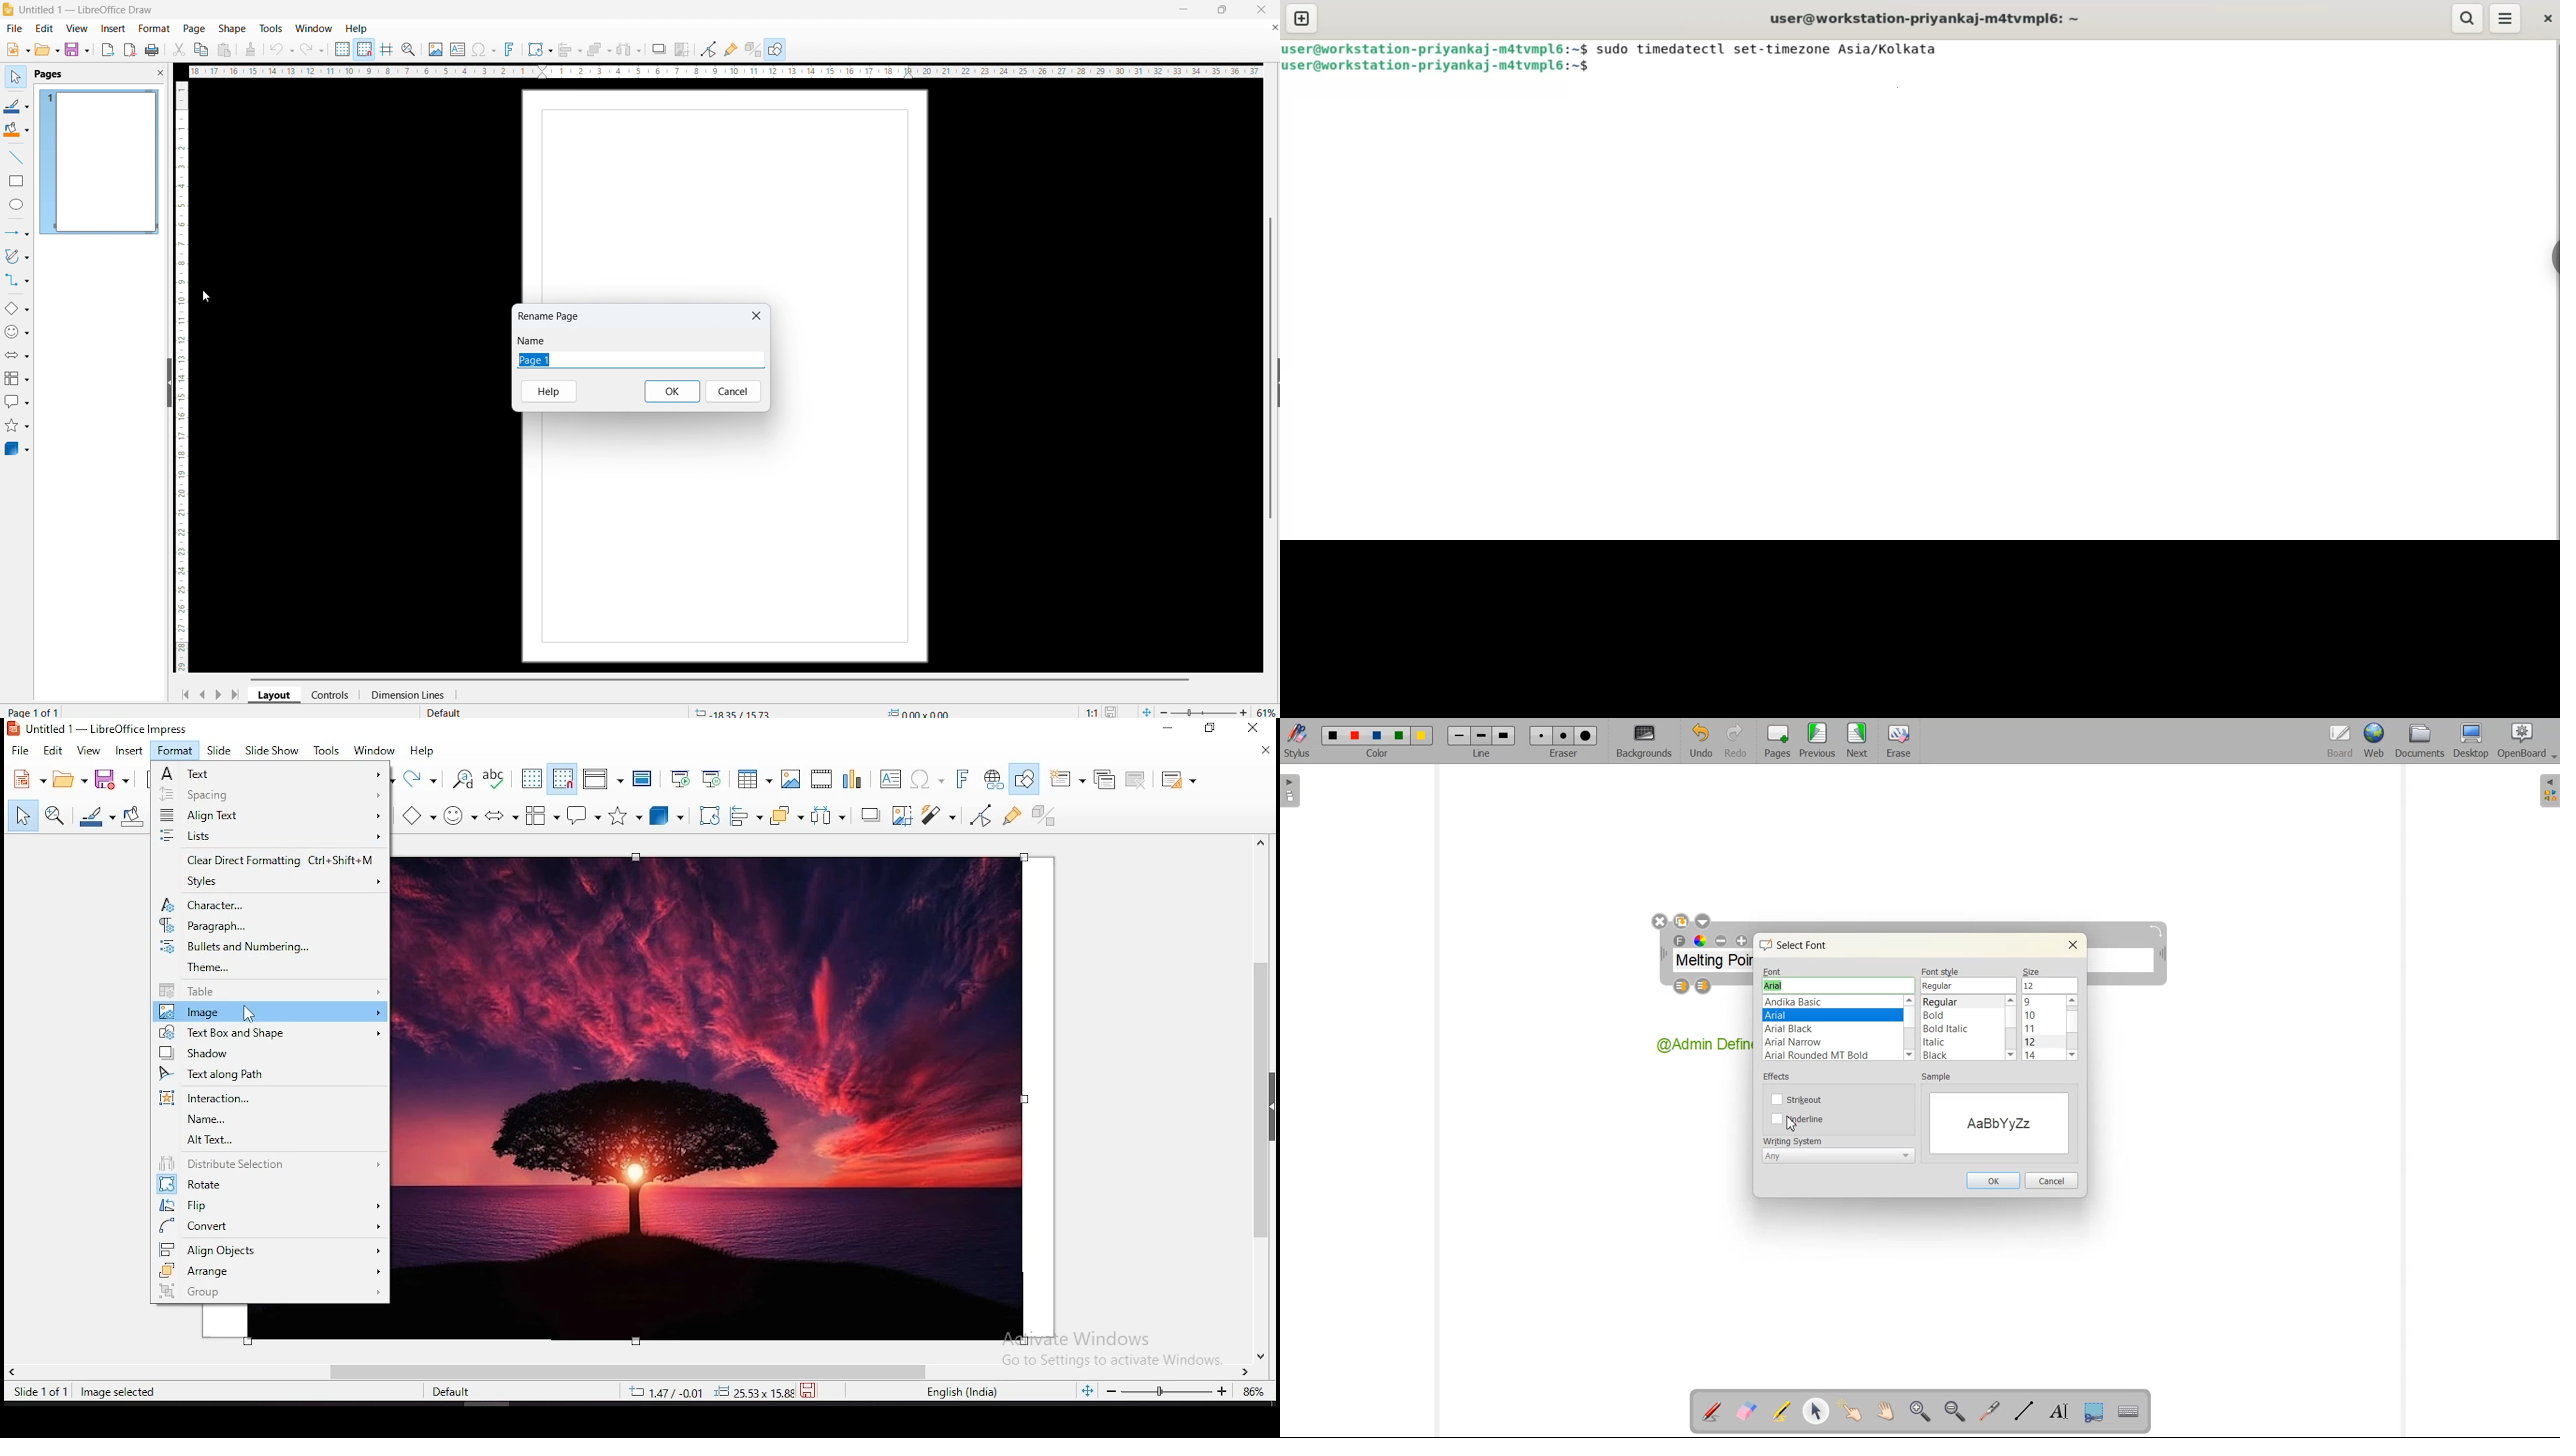 The image size is (2576, 1456). What do you see at coordinates (178, 49) in the screenshot?
I see `cut` at bounding box center [178, 49].